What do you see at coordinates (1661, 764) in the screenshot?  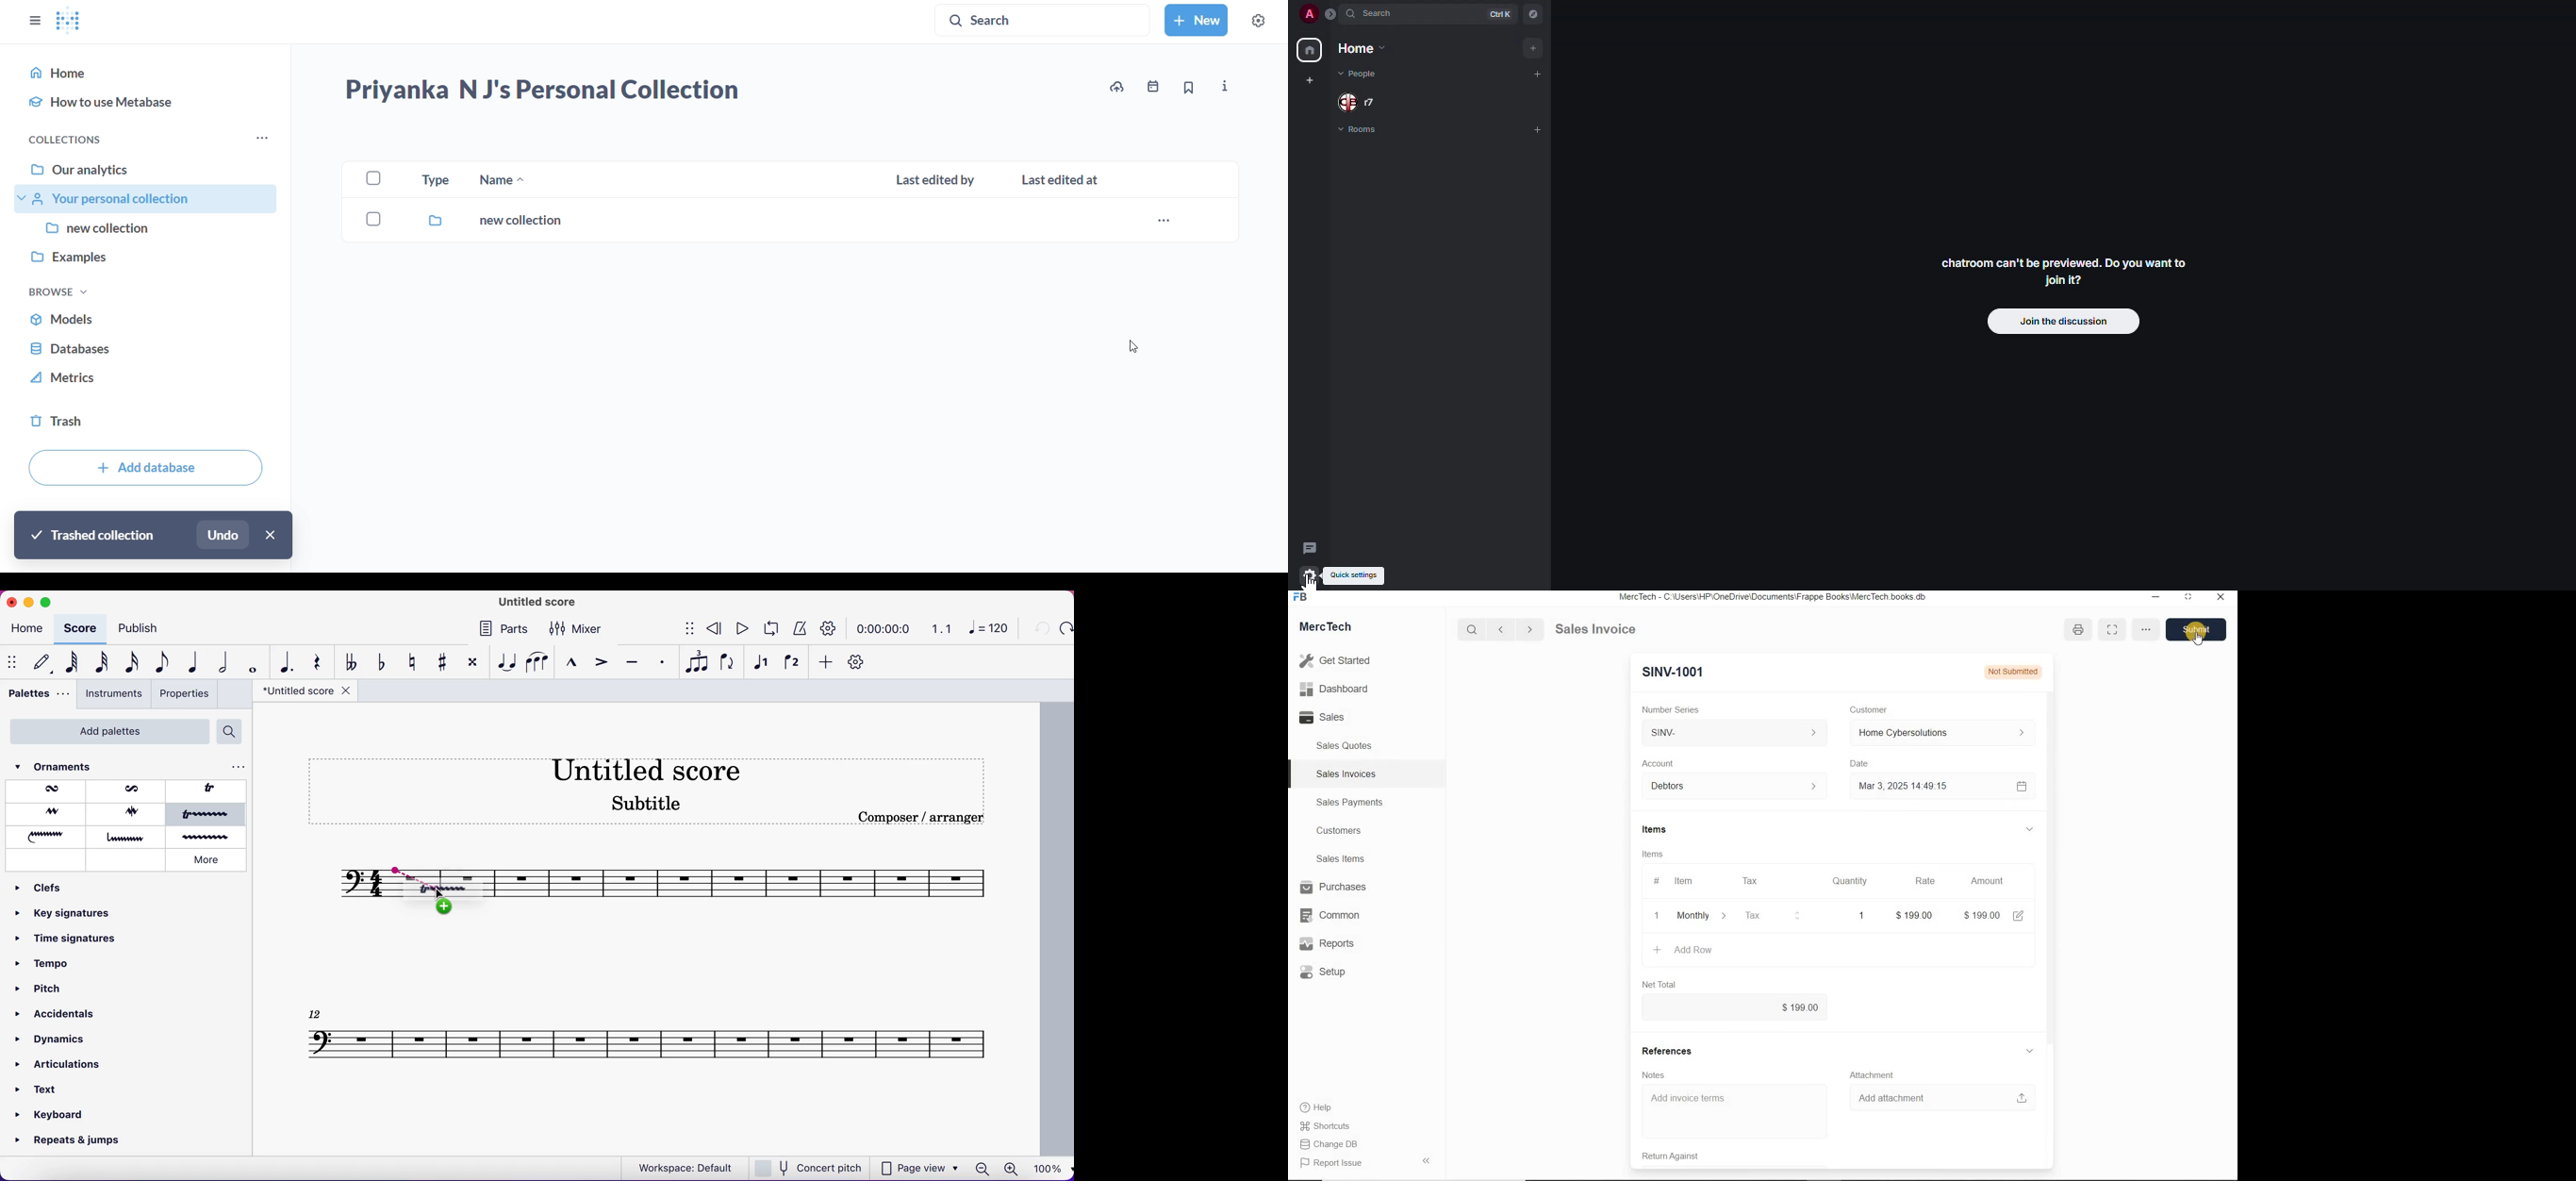 I see `Account` at bounding box center [1661, 764].